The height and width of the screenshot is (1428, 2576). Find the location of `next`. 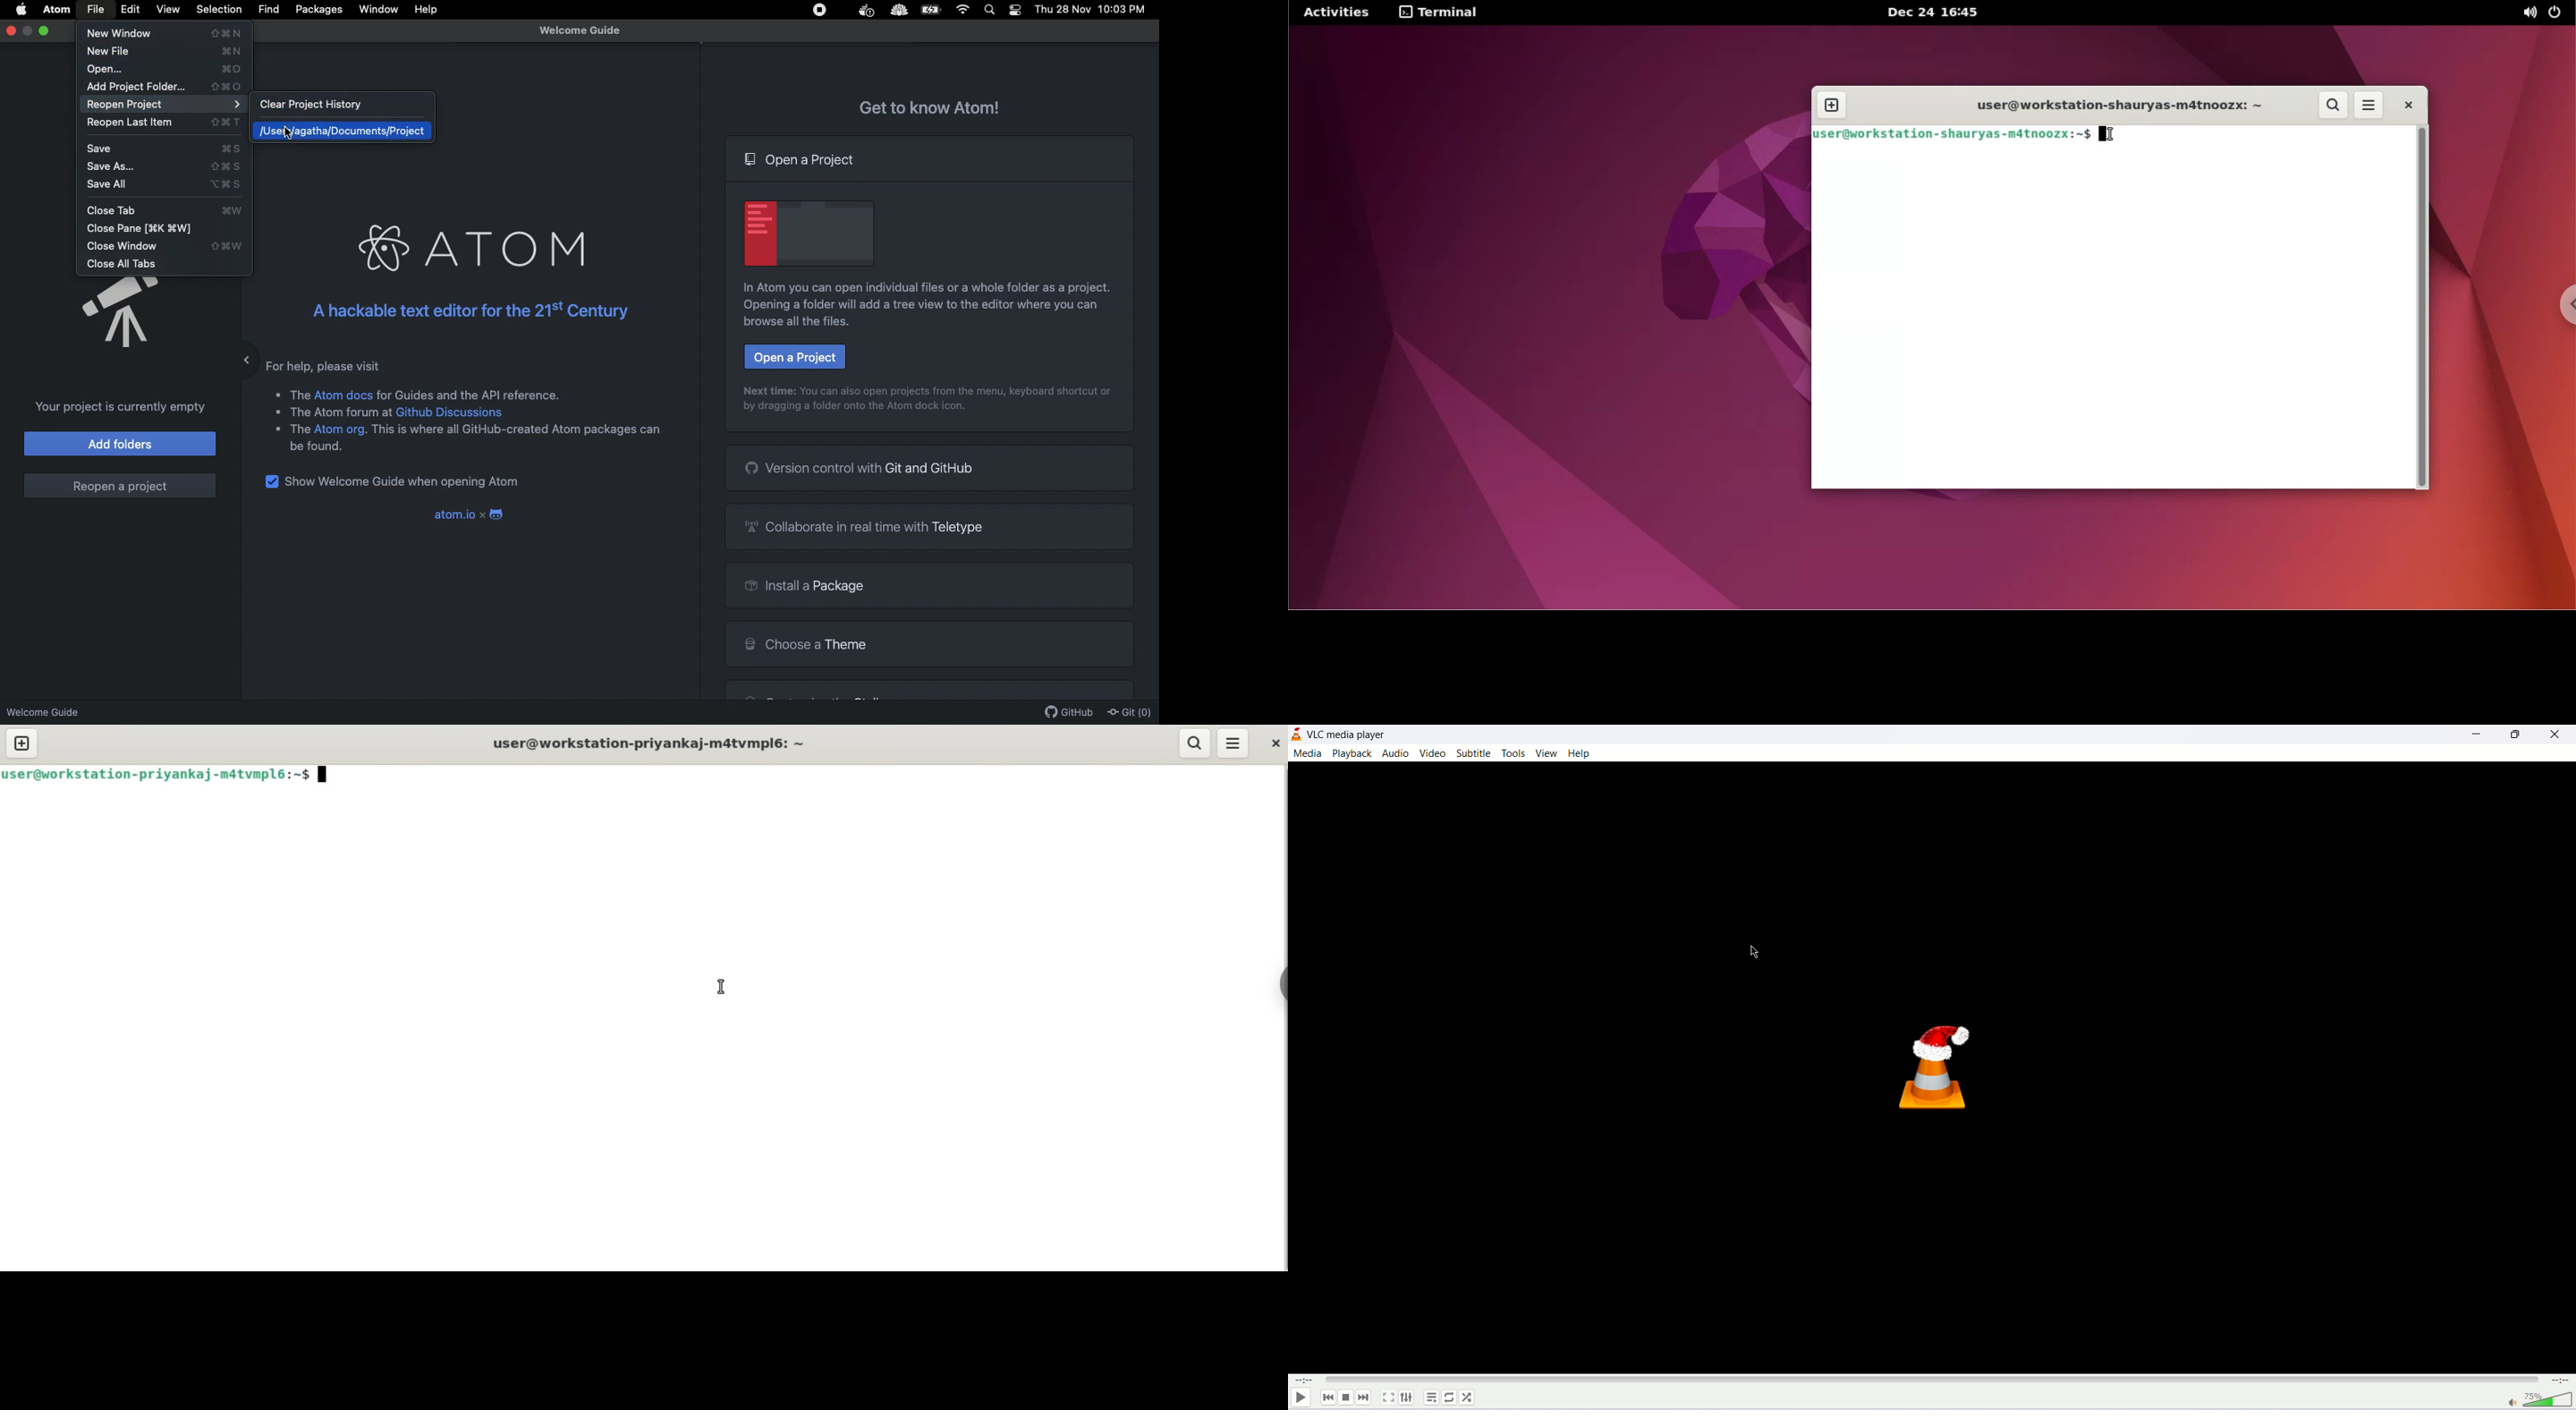

next is located at coordinates (1366, 1400).